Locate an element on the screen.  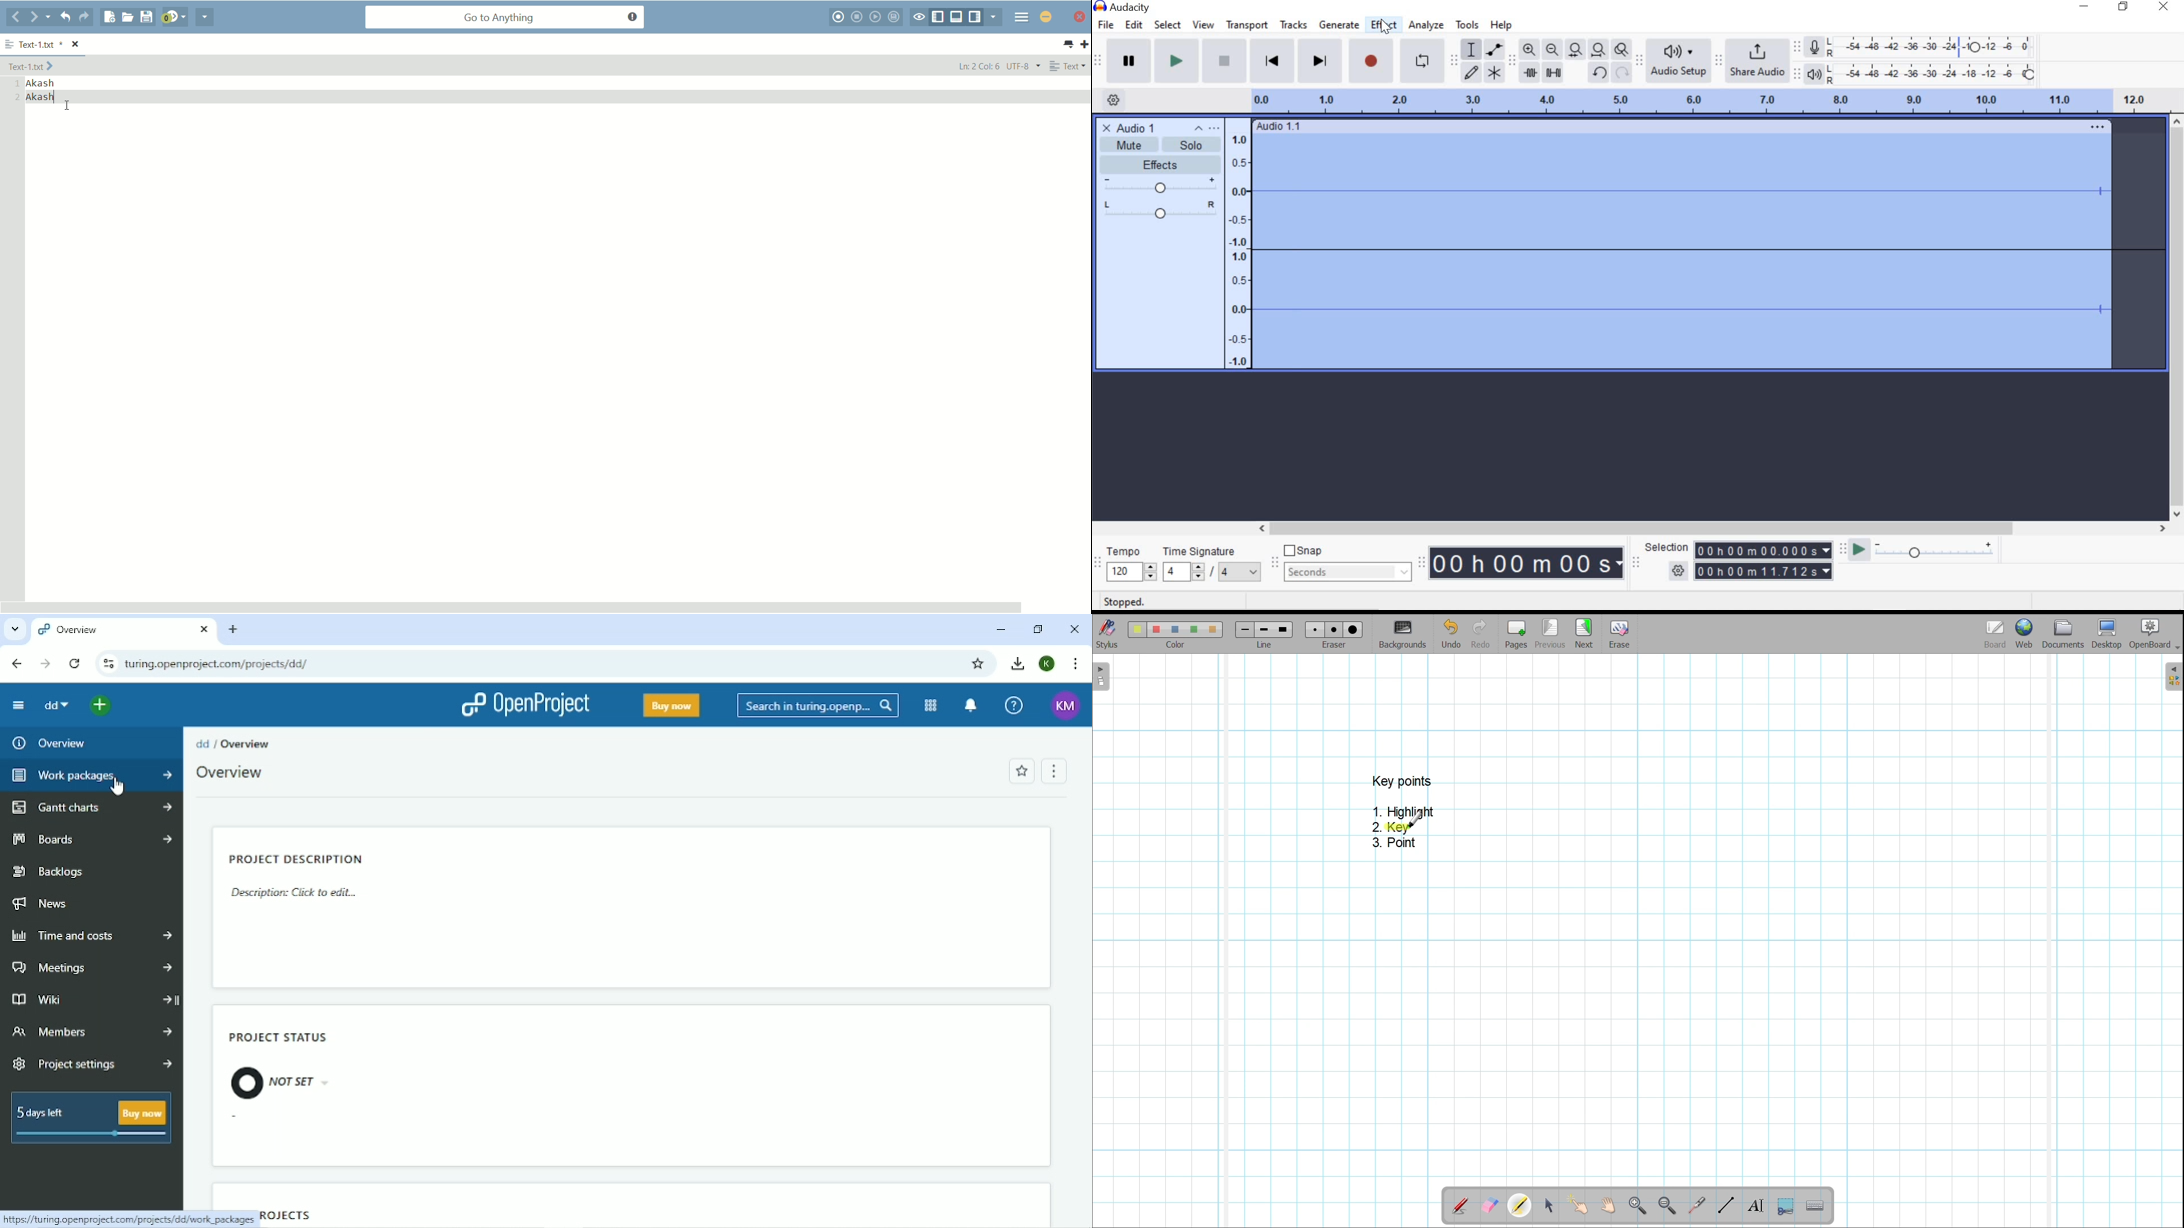
SELECTION OPTION is located at coordinates (1679, 572).